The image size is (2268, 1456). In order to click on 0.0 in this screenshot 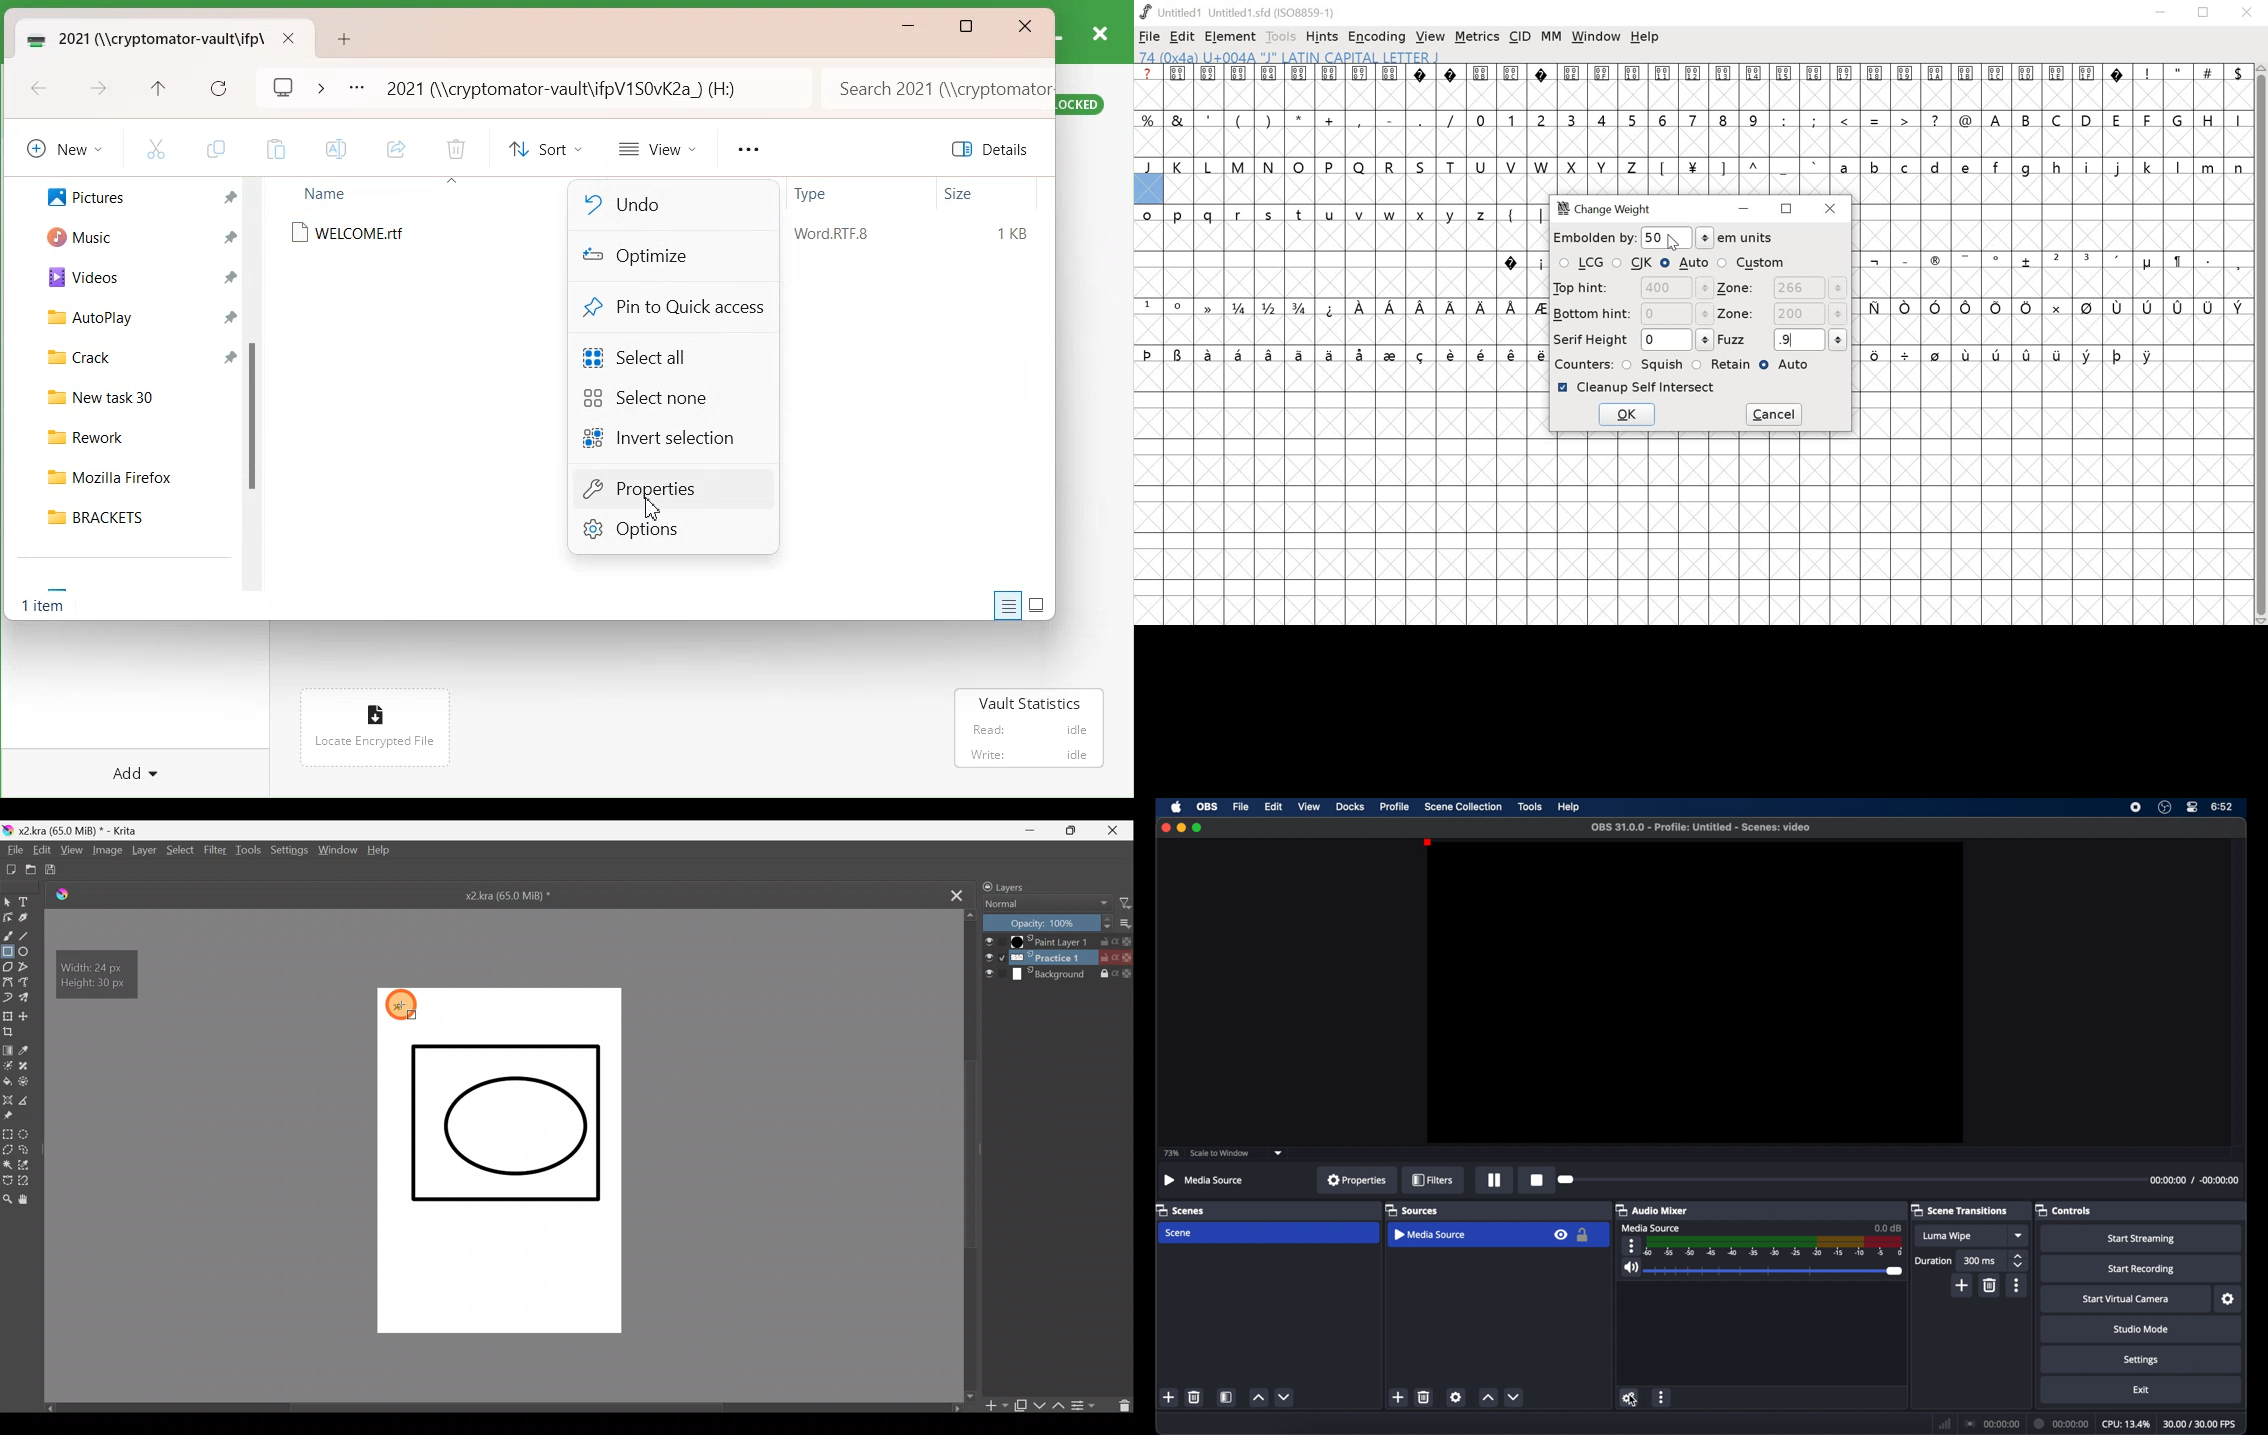, I will do `click(1888, 1228)`.